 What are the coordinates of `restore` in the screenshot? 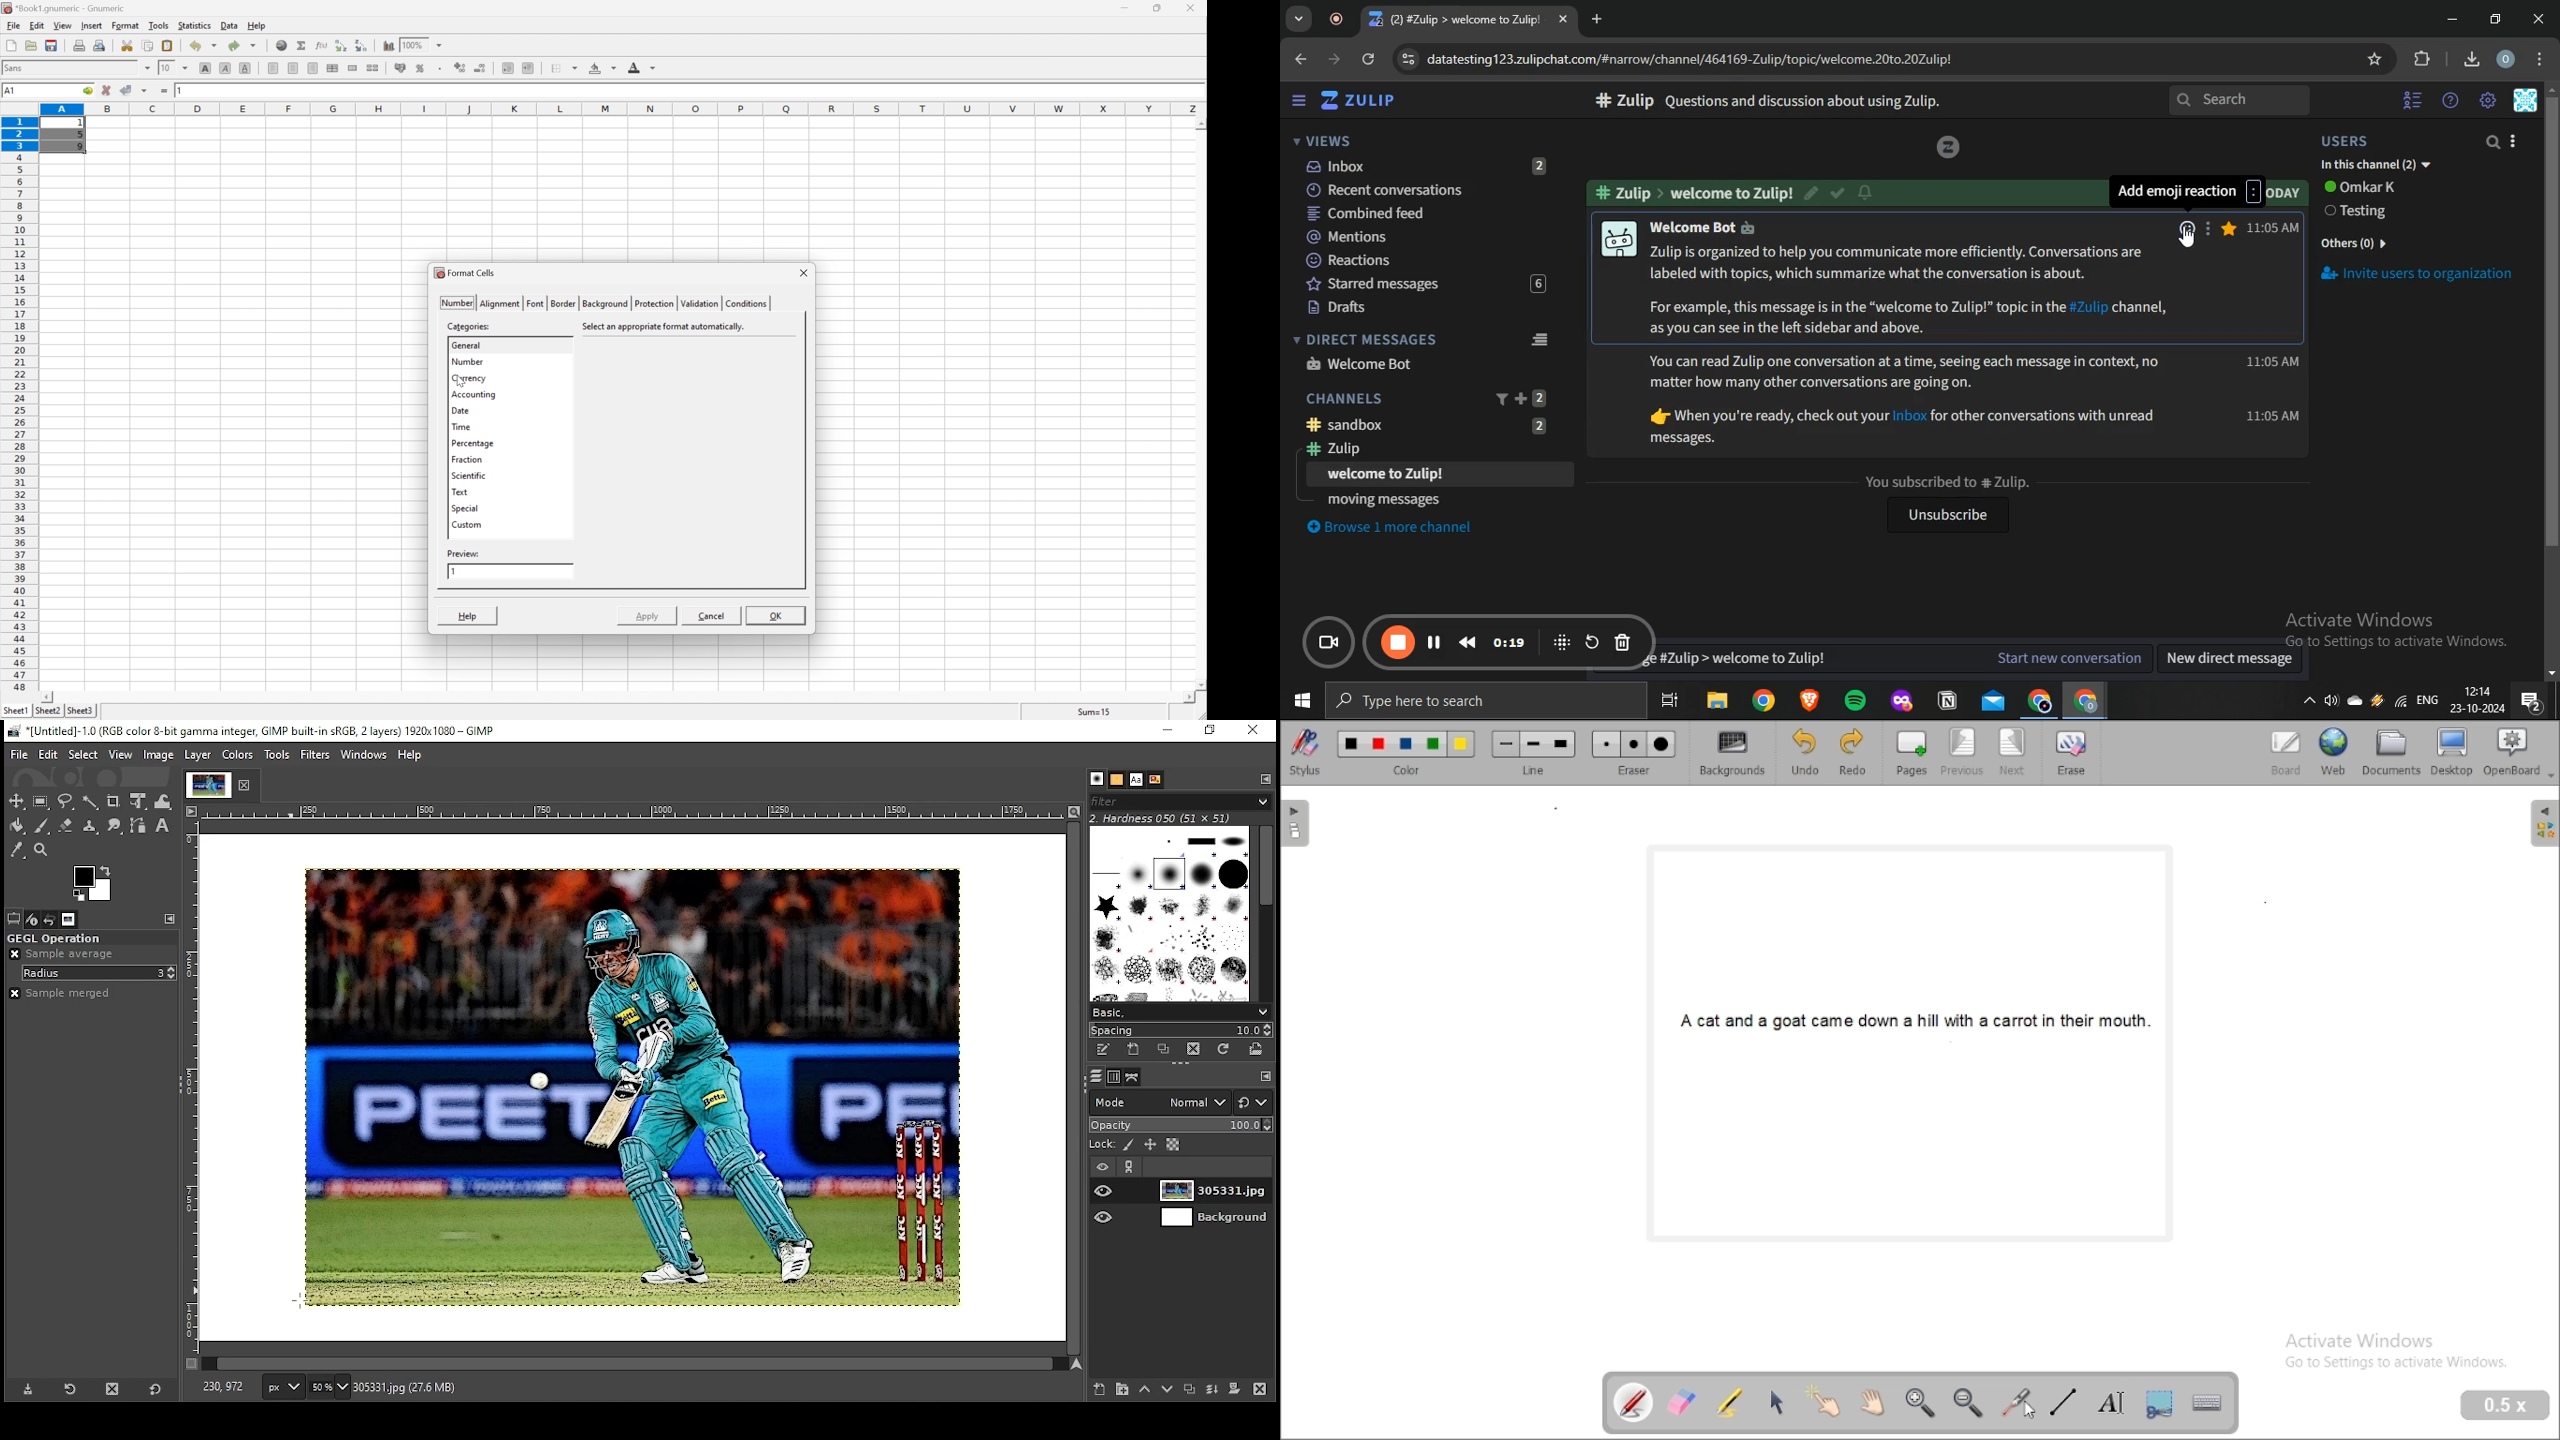 It's located at (1208, 731).